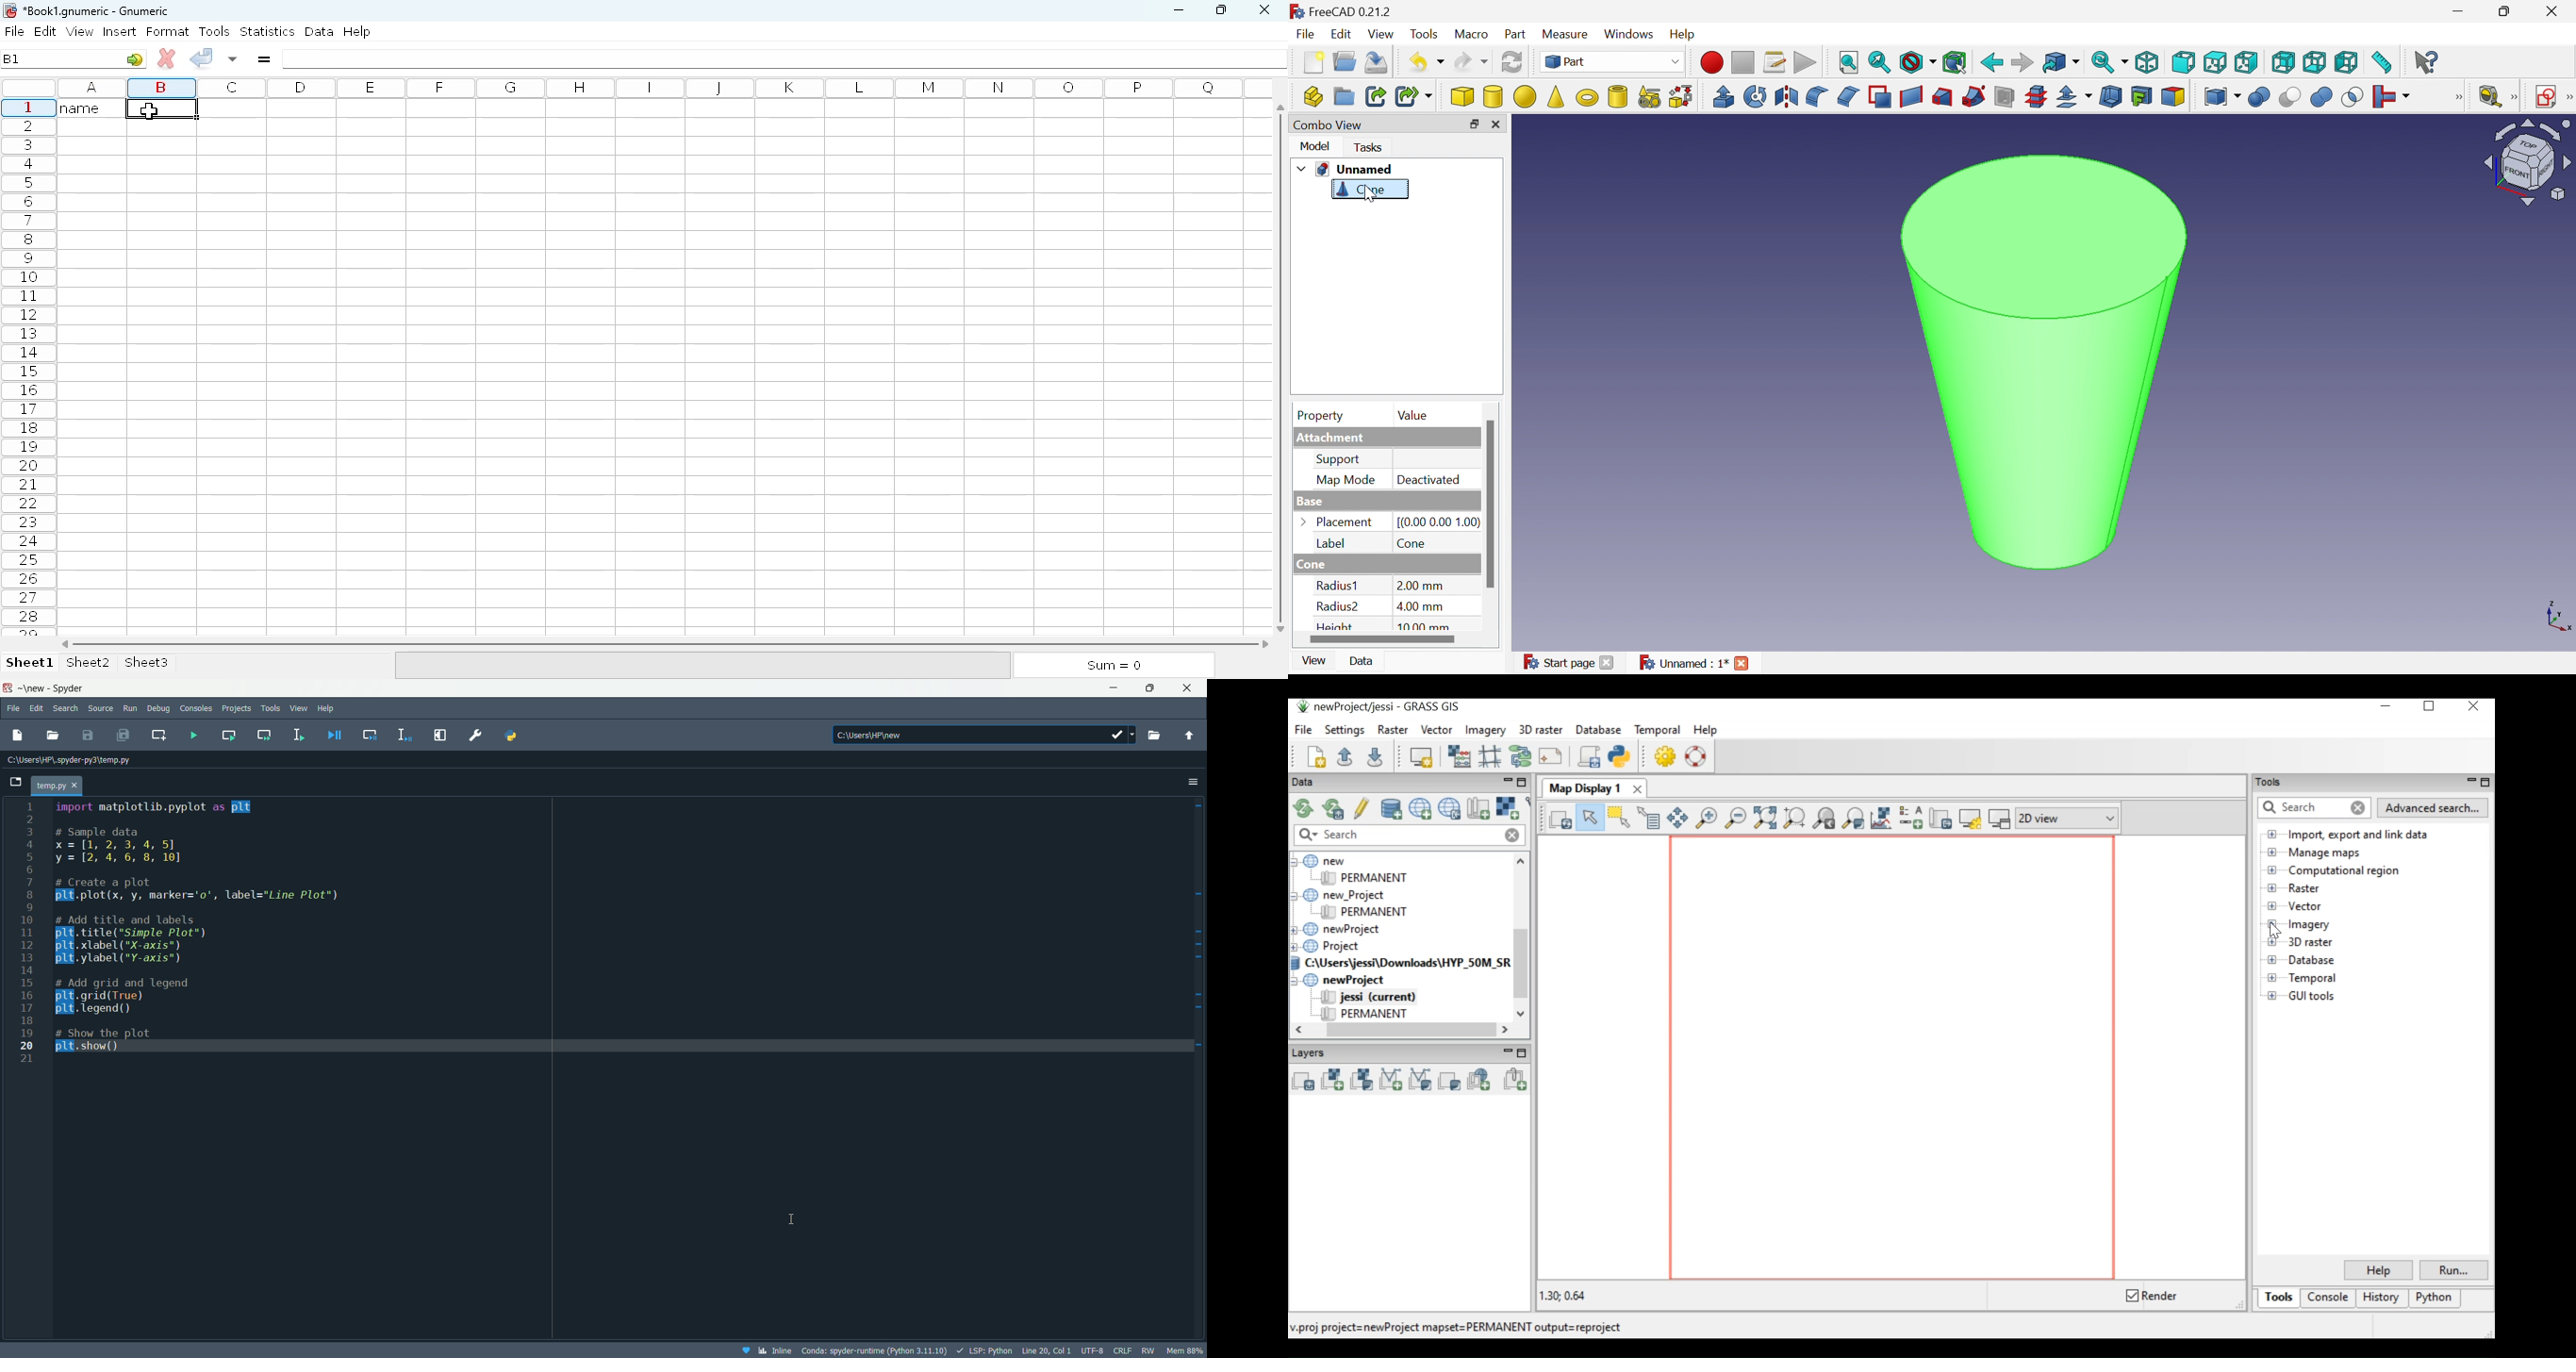  What do you see at coordinates (1316, 146) in the screenshot?
I see `Model` at bounding box center [1316, 146].